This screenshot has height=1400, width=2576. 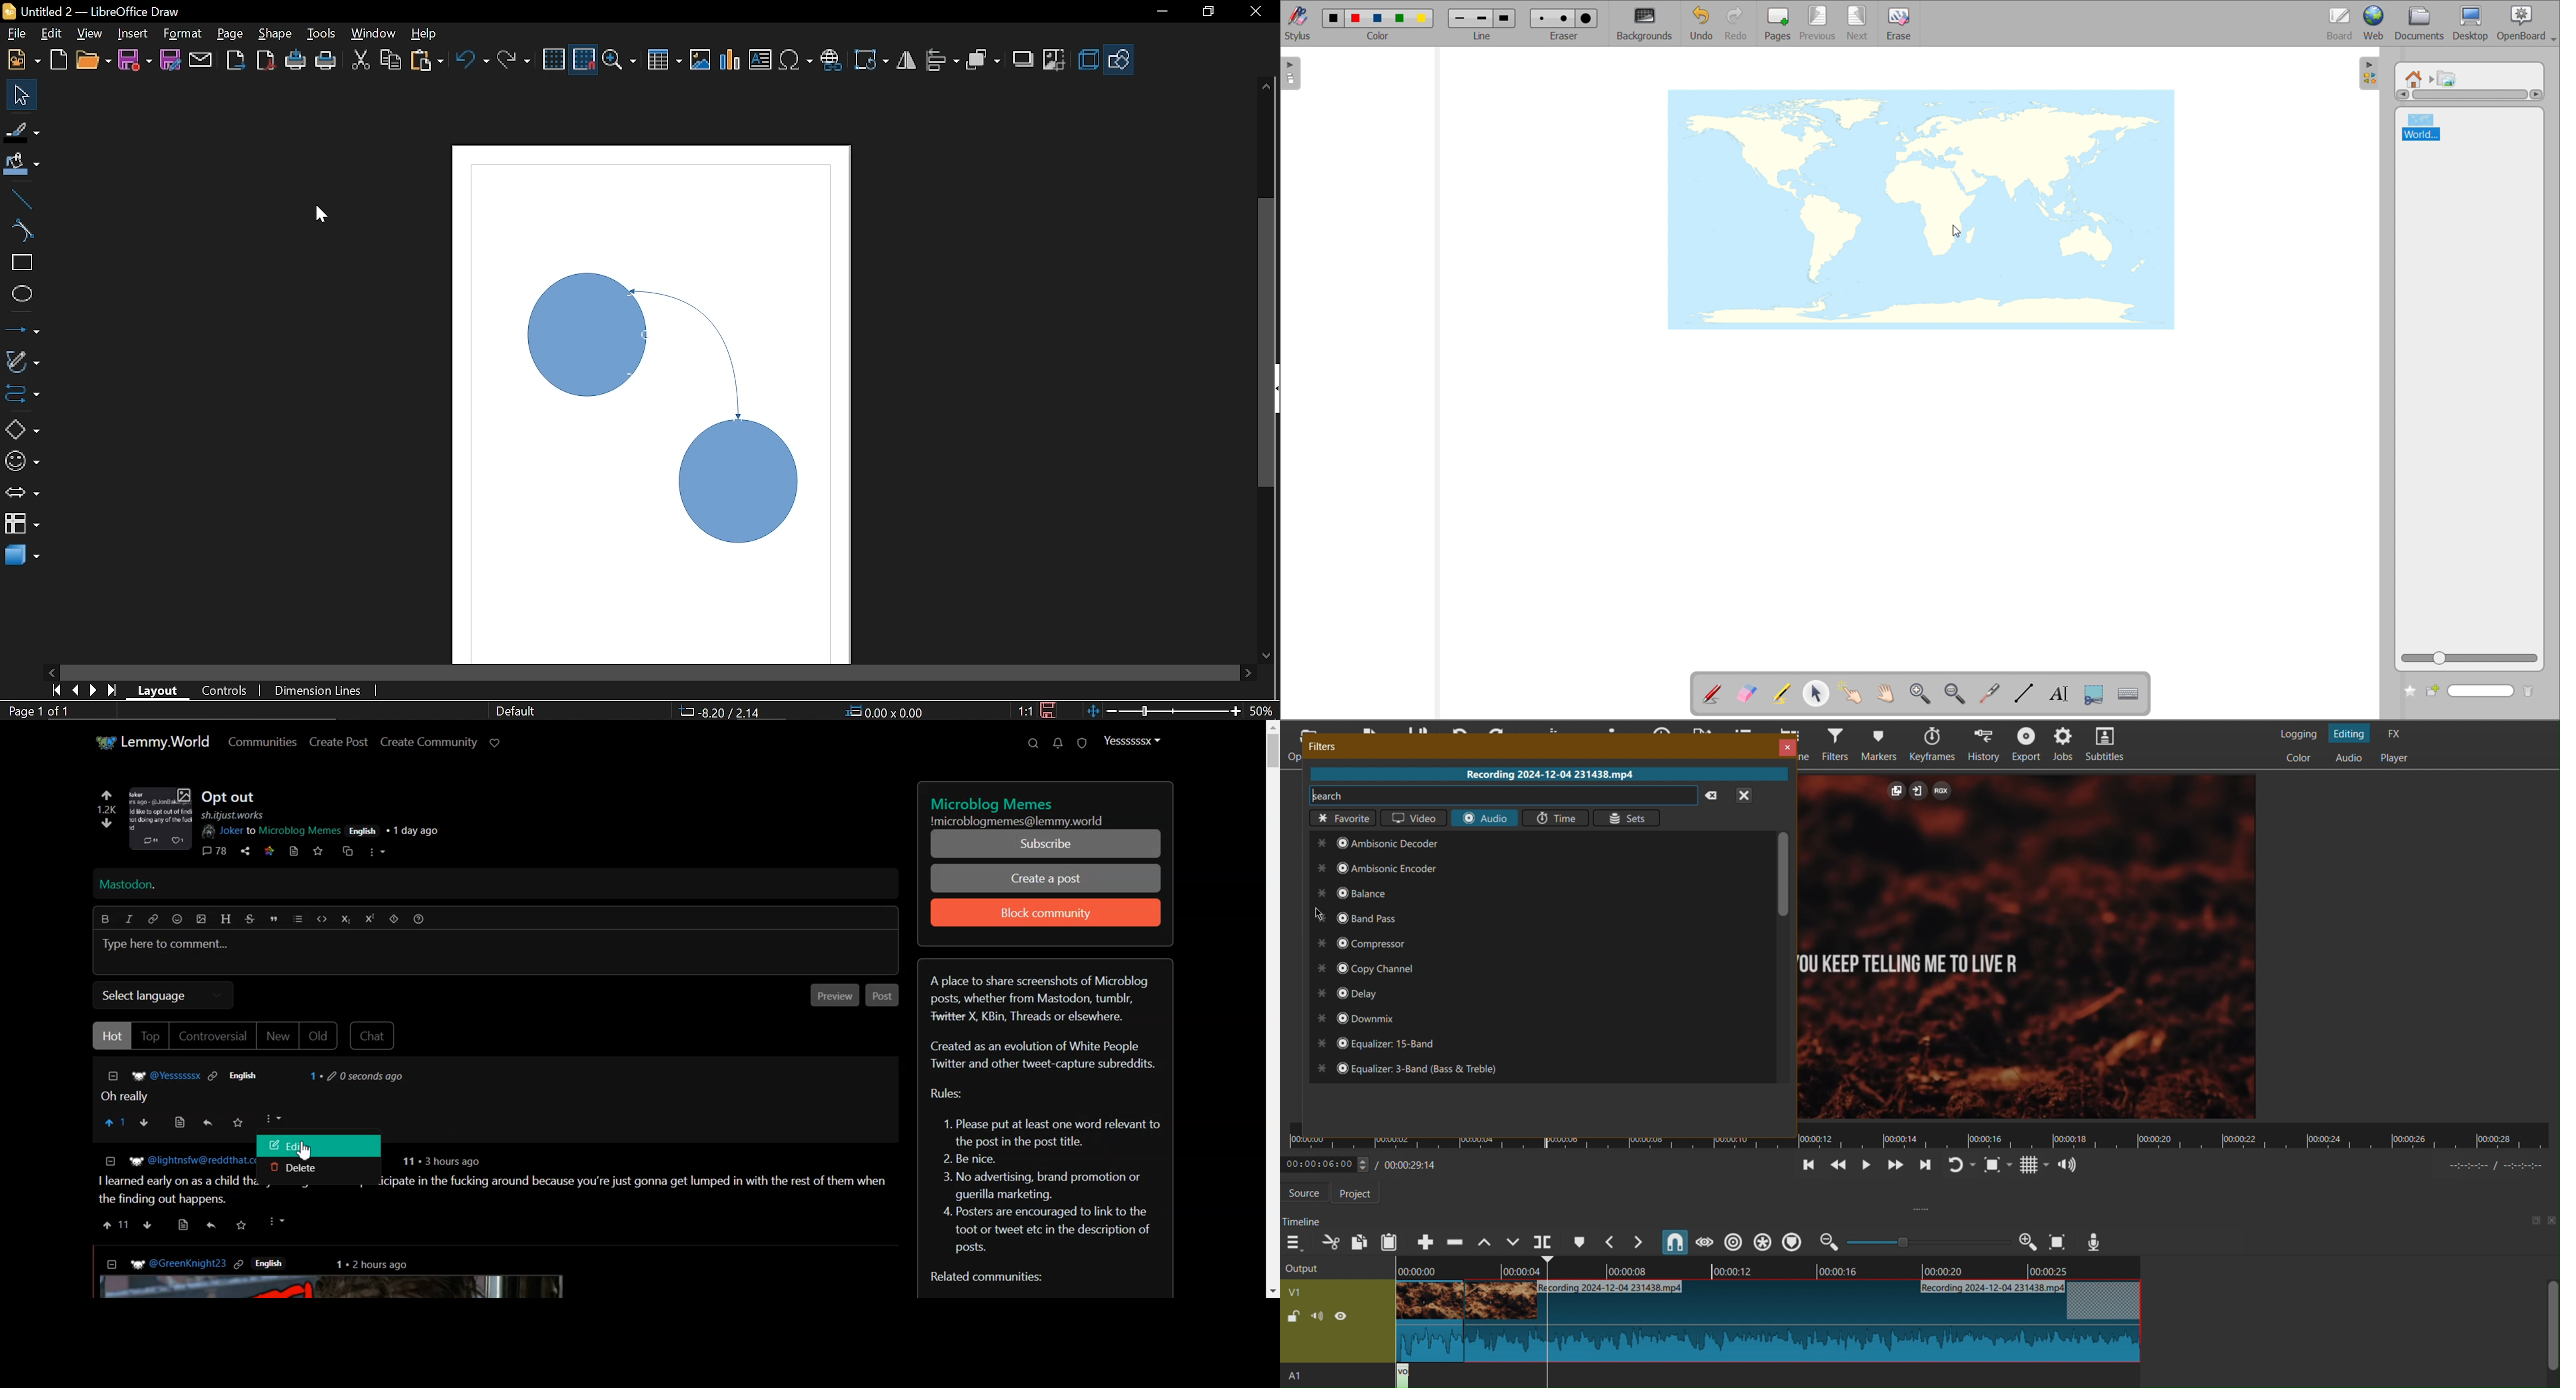 What do you see at coordinates (2301, 758) in the screenshot?
I see `Color` at bounding box center [2301, 758].